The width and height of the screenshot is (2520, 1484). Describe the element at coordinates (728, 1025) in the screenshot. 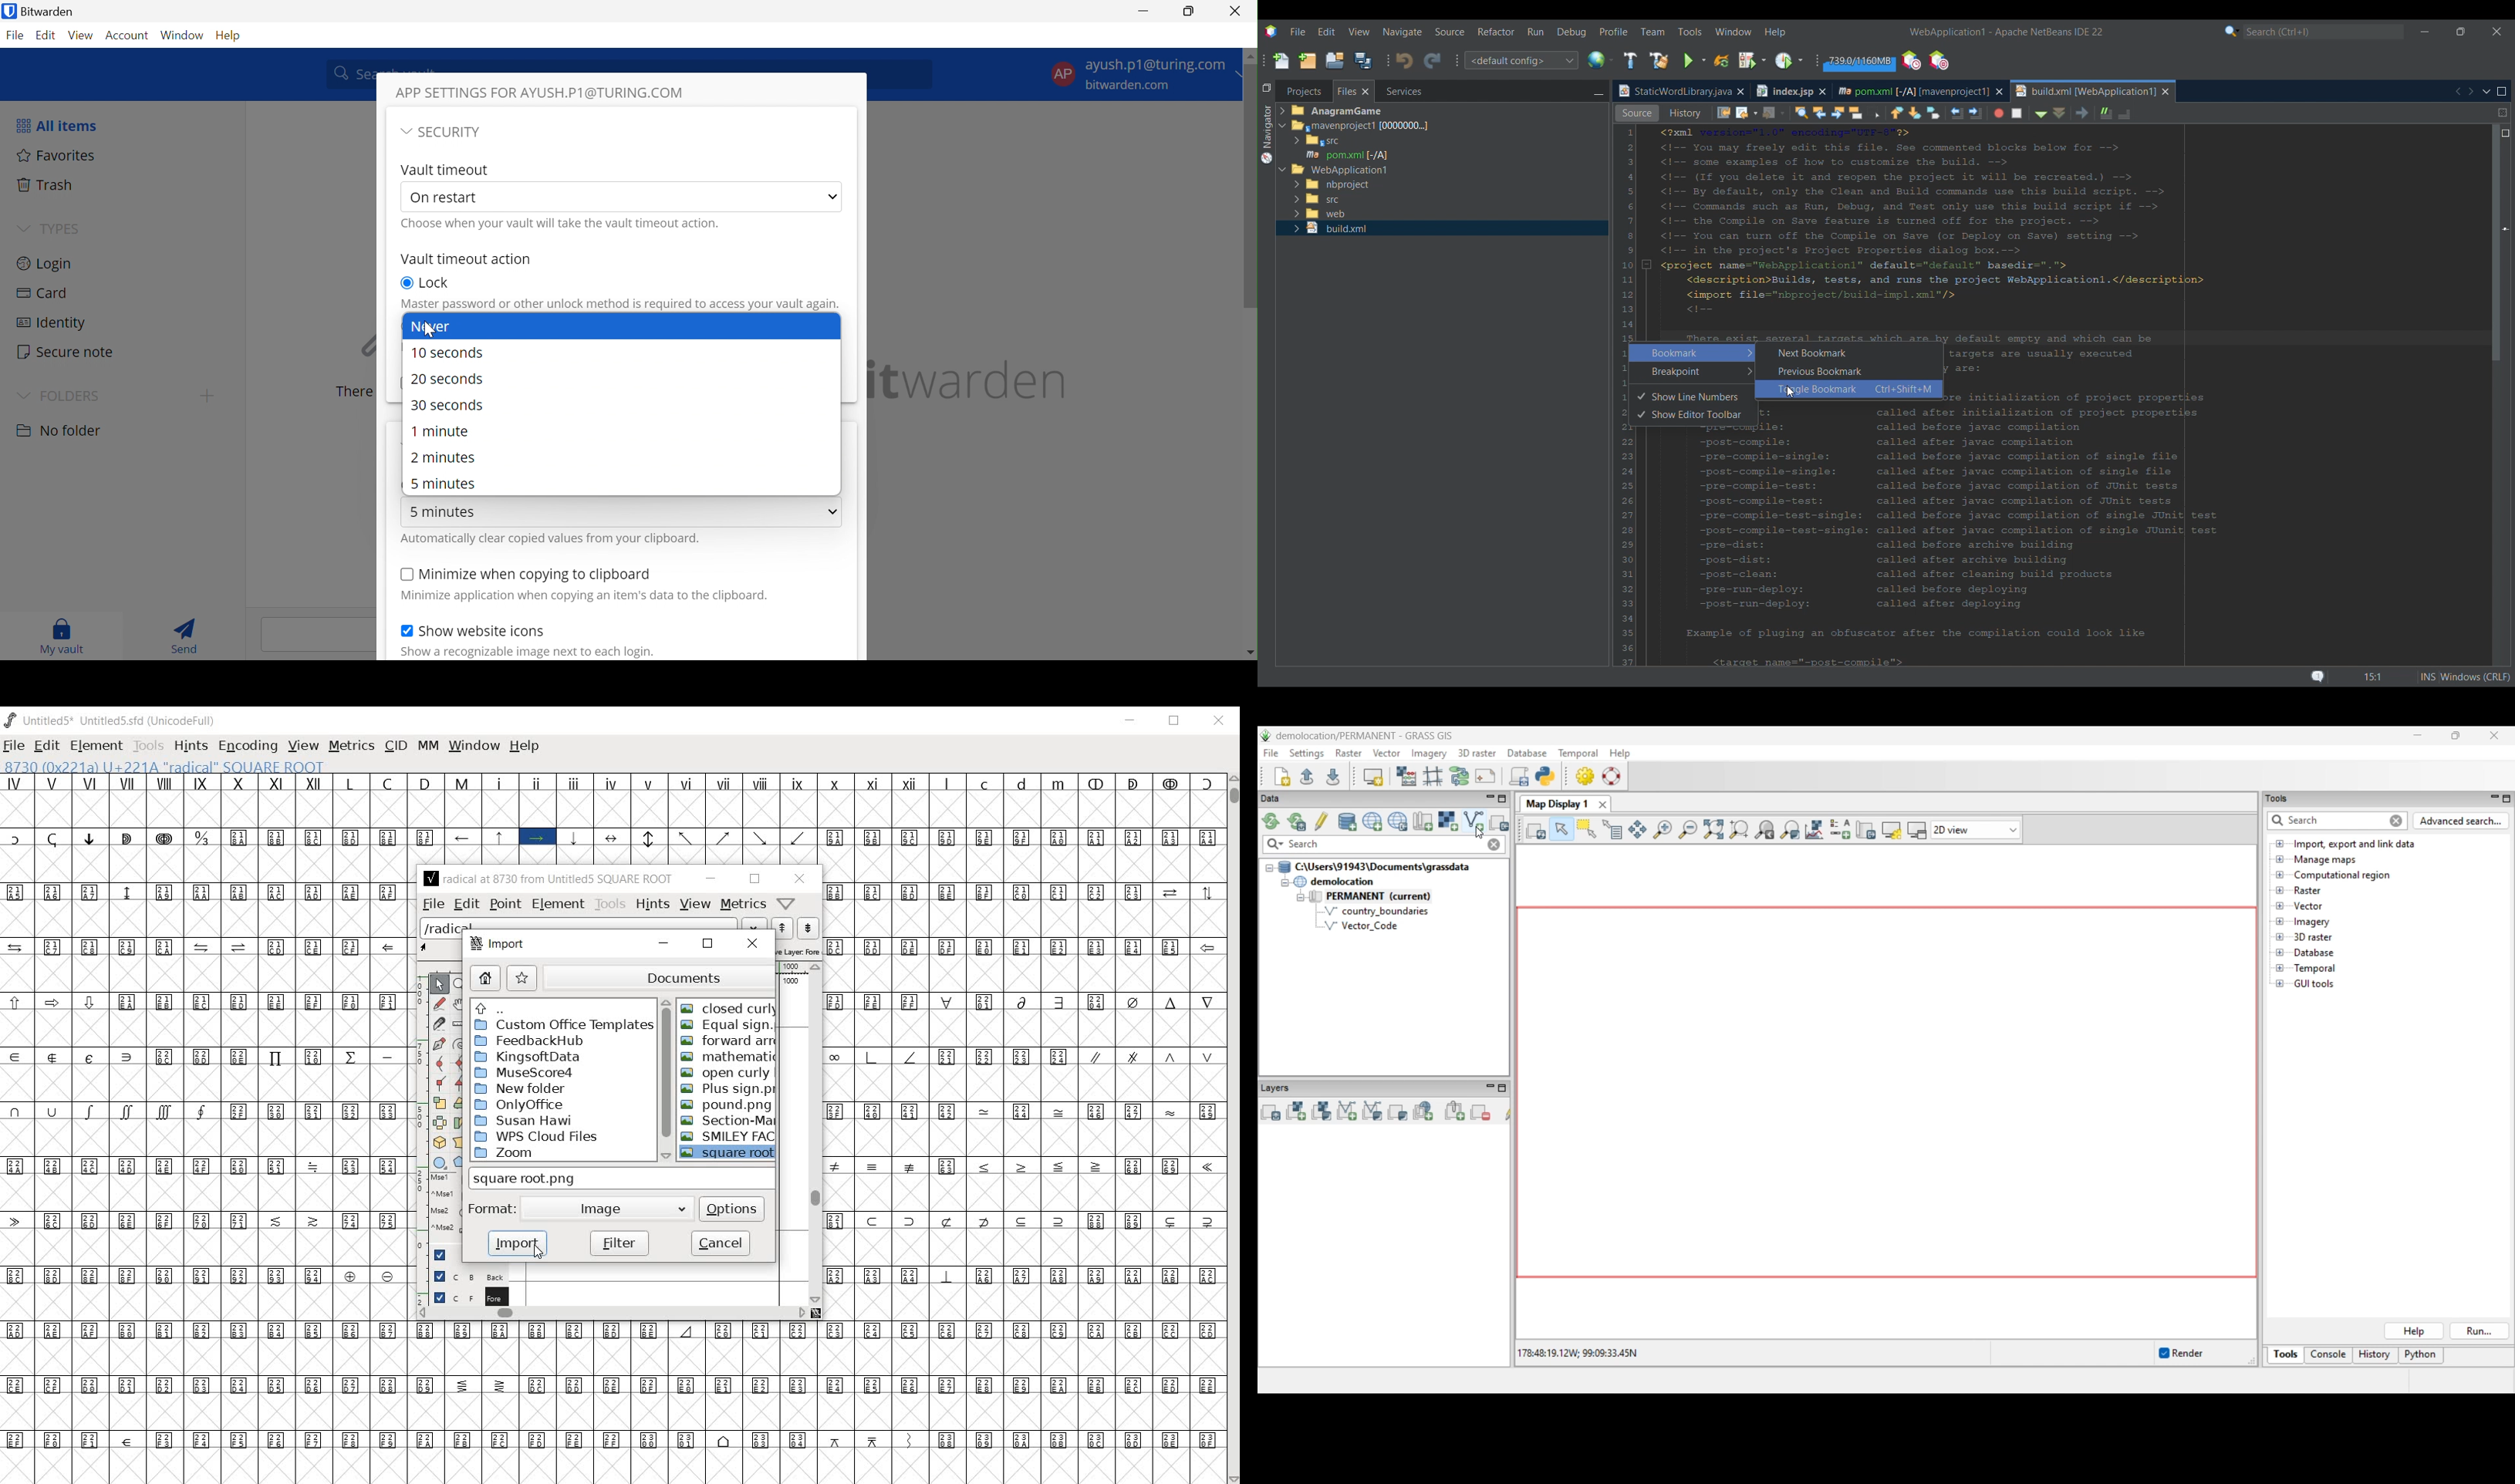

I see `Equal sign` at that location.